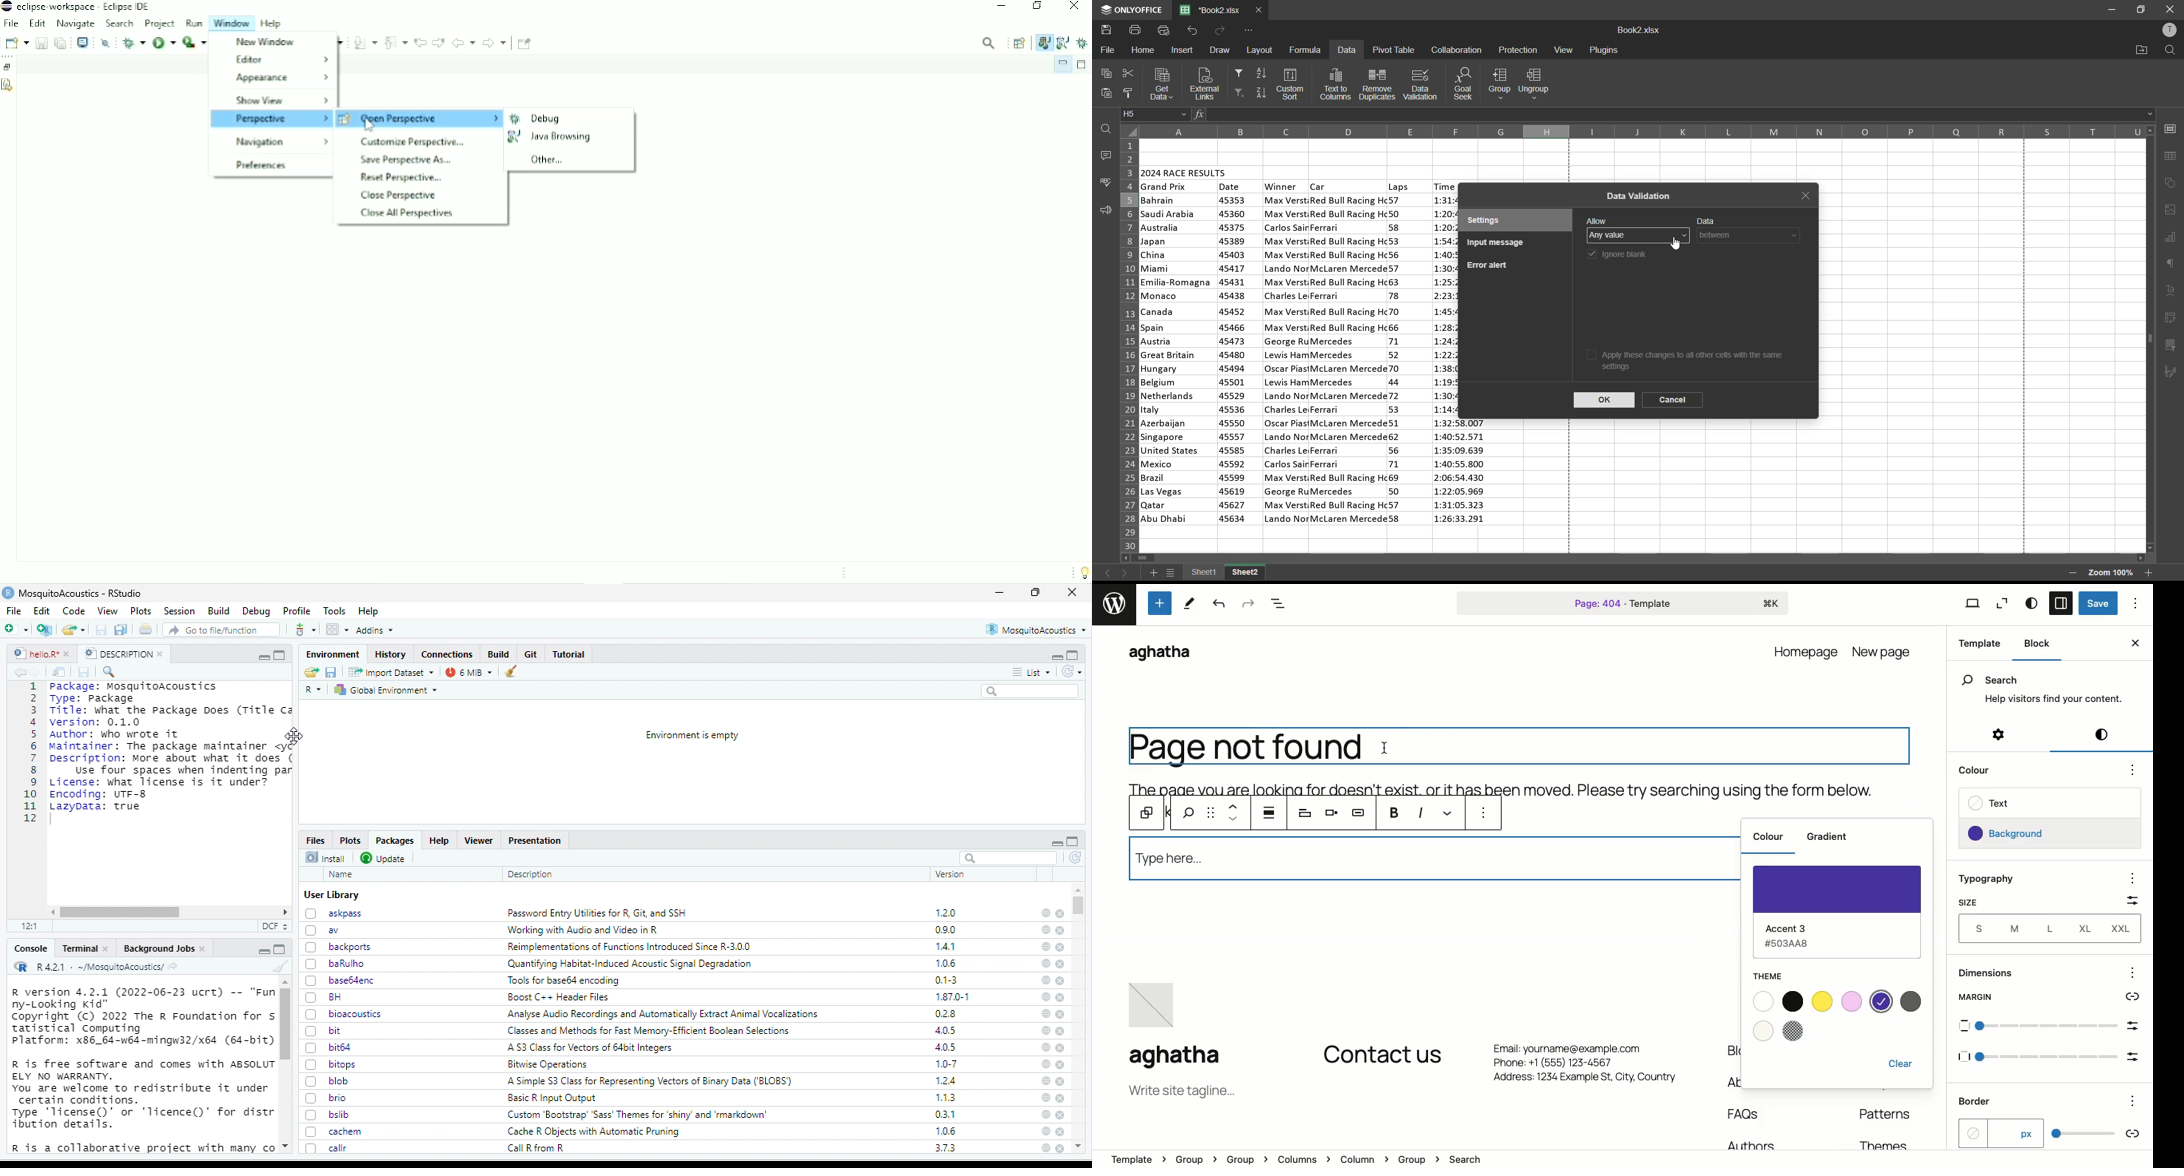 The width and height of the screenshot is (2184, 1176). What do you see at coordinates (310, 672) in the screenshot?
I see `Load workspace` at bounding box center [310, 672].